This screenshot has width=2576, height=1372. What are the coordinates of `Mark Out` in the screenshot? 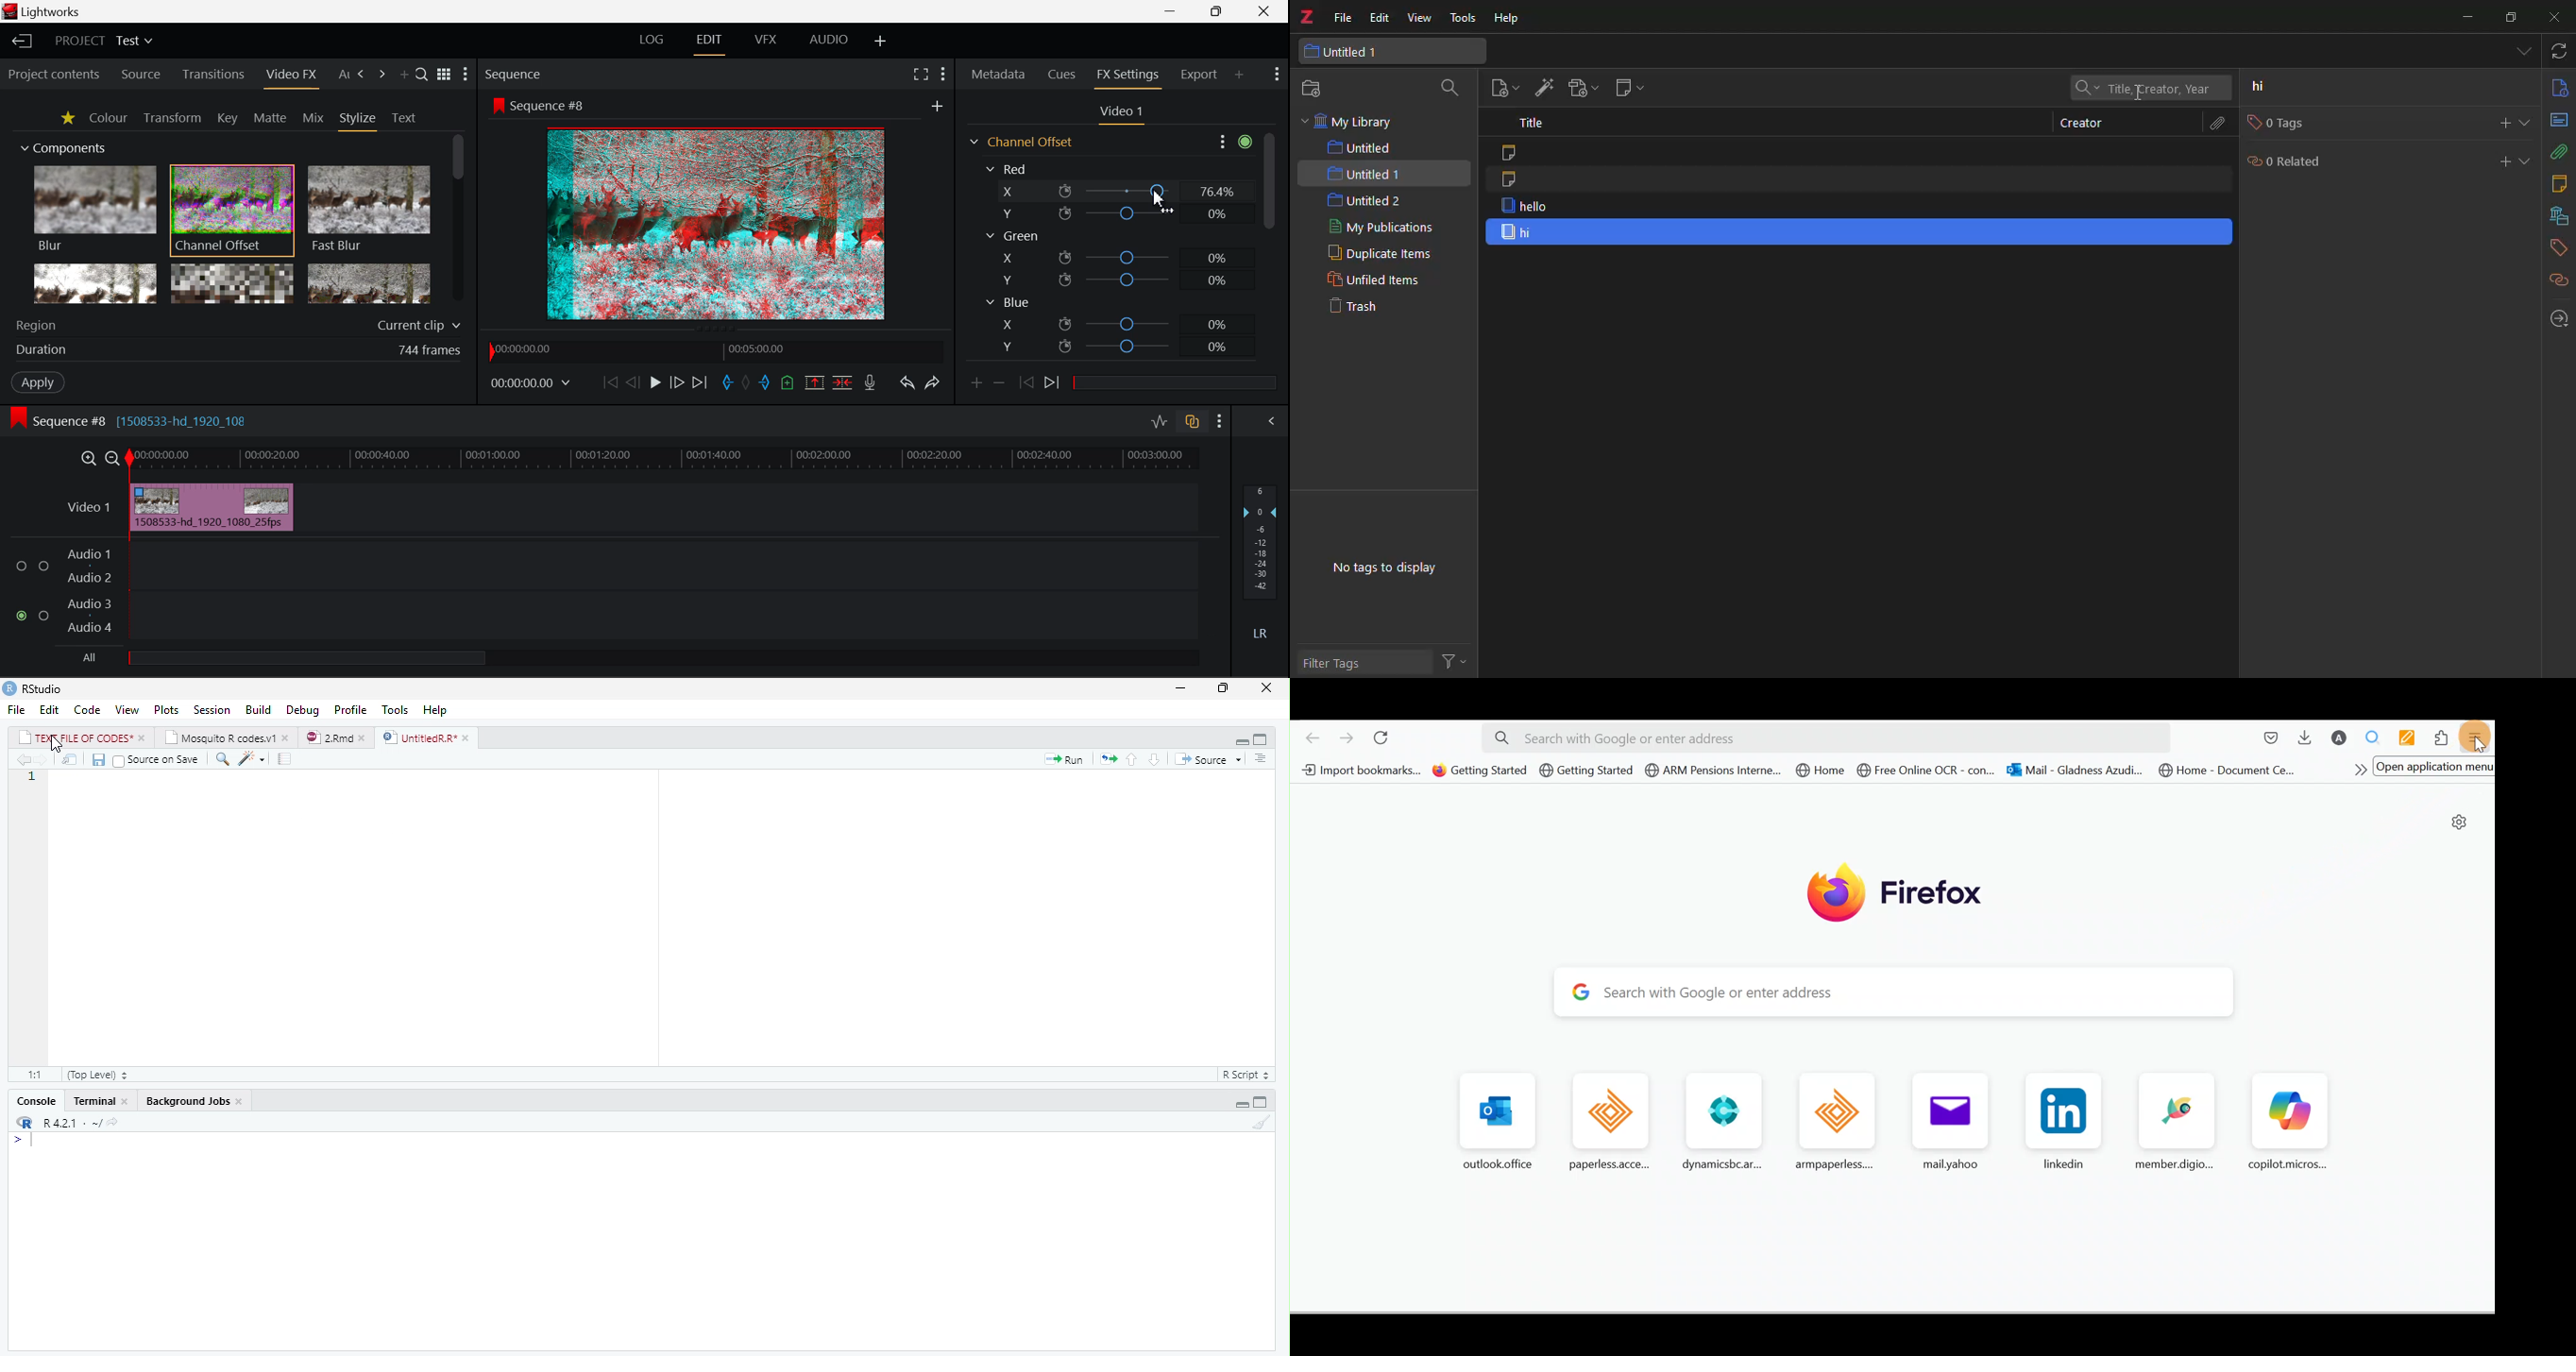 It's located at (764, 383).